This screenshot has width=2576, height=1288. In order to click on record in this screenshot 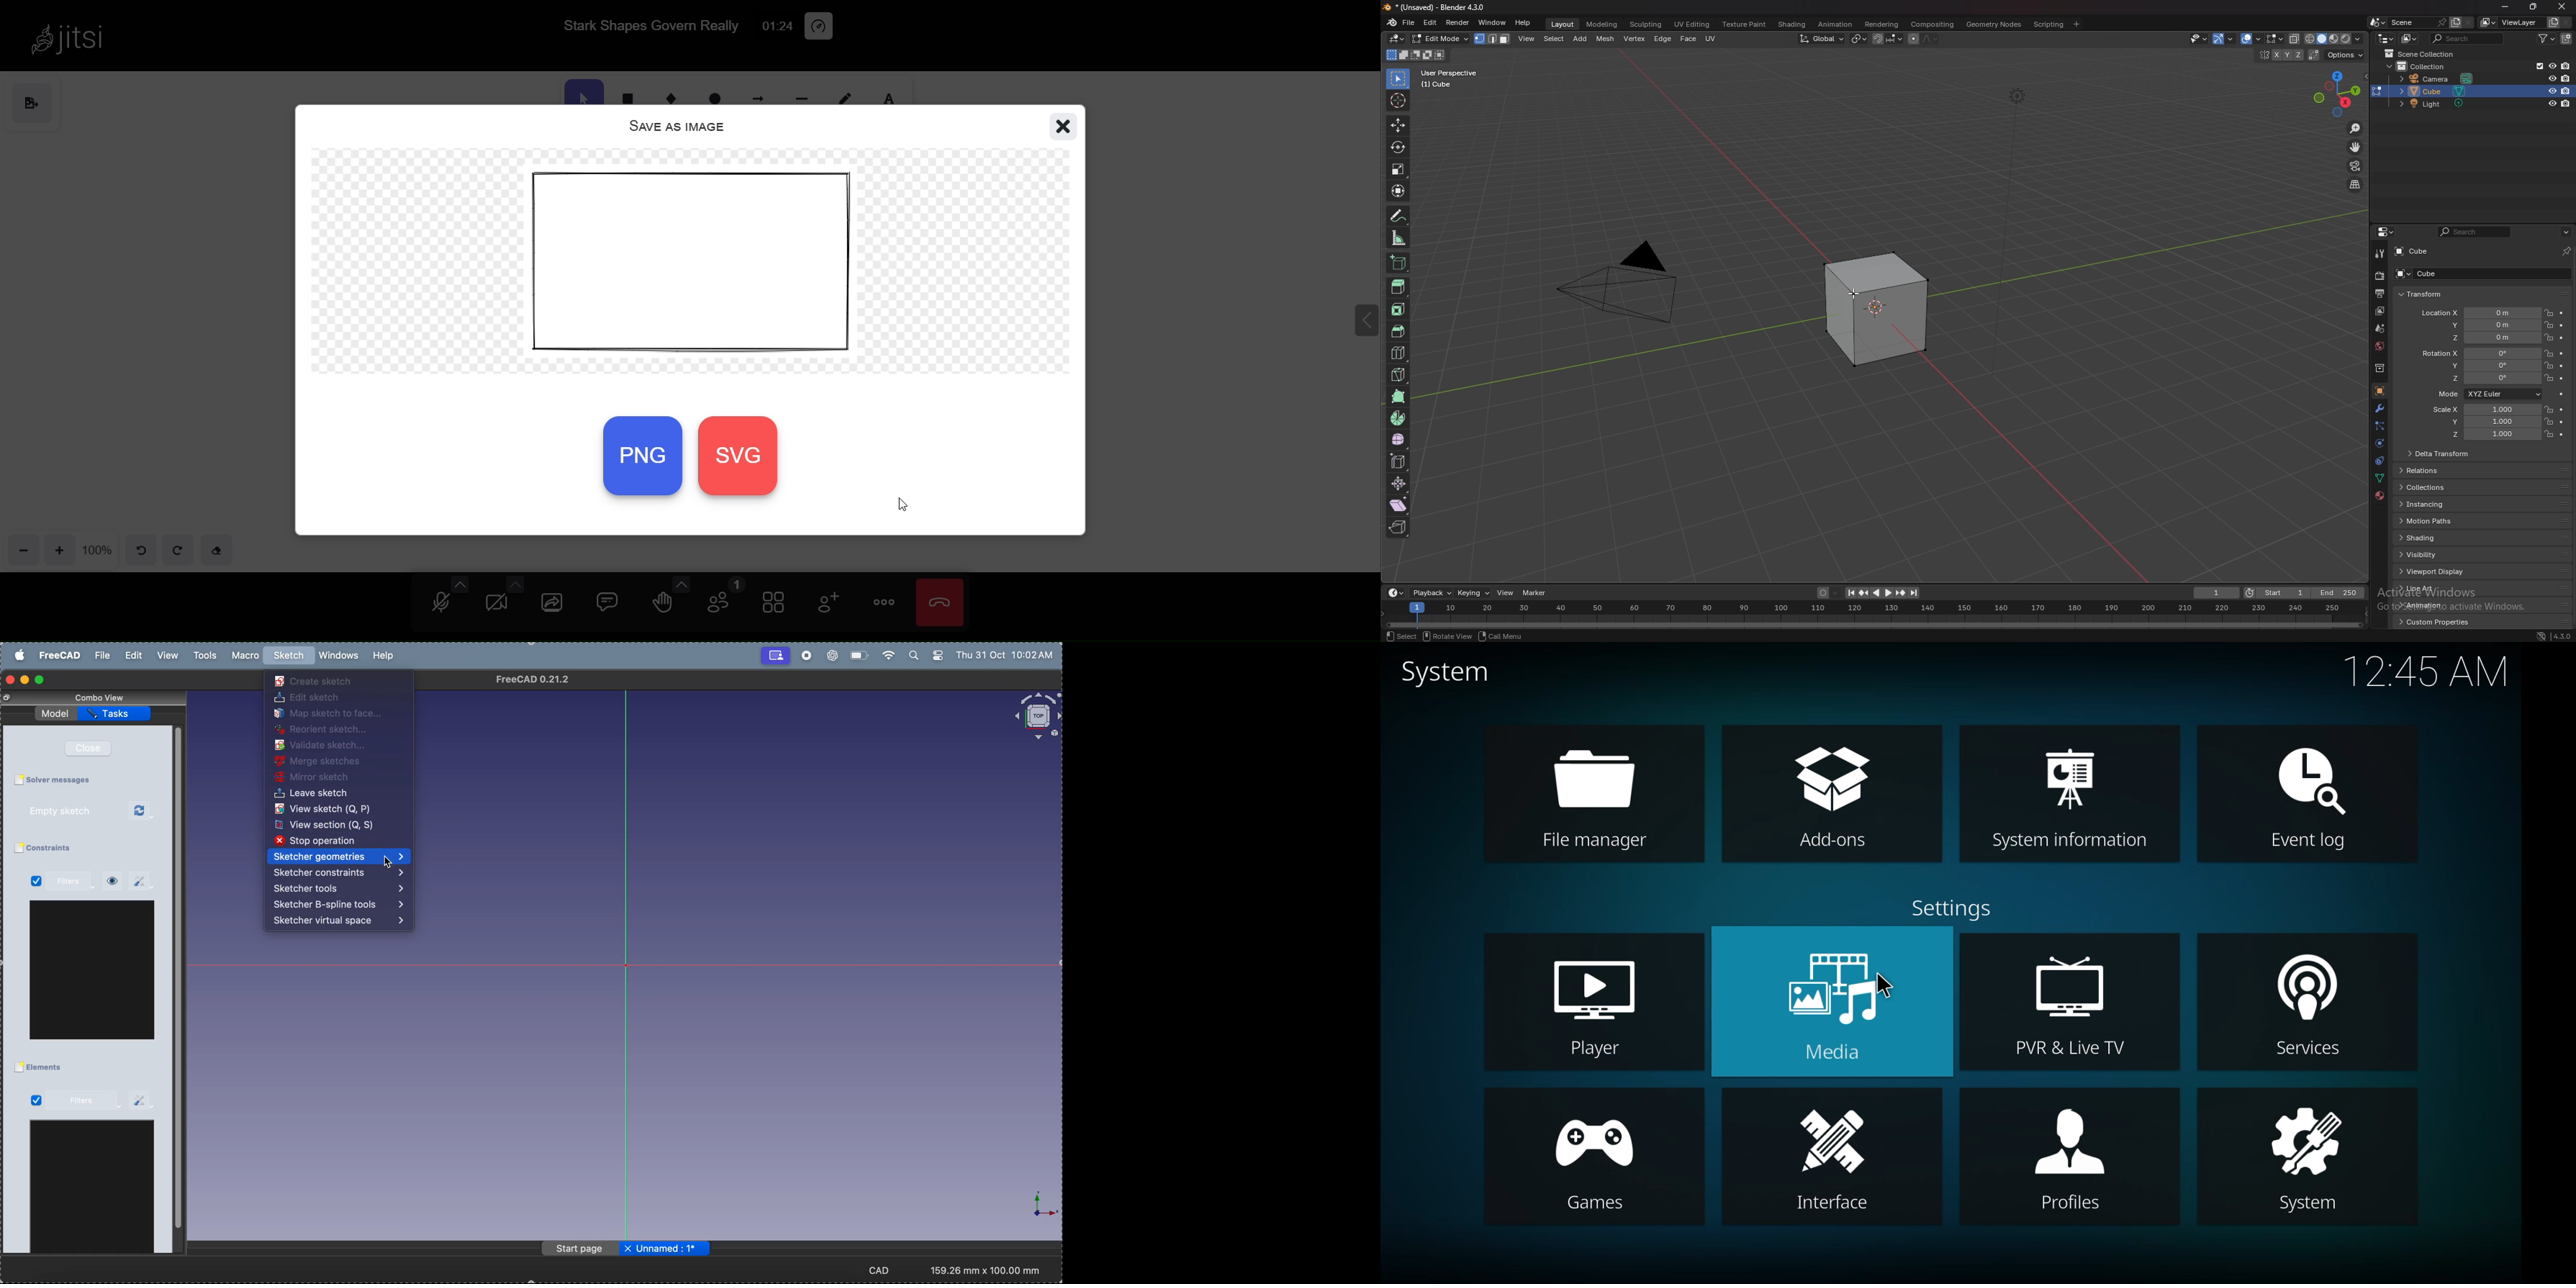, I will do `click(806, 656)`.